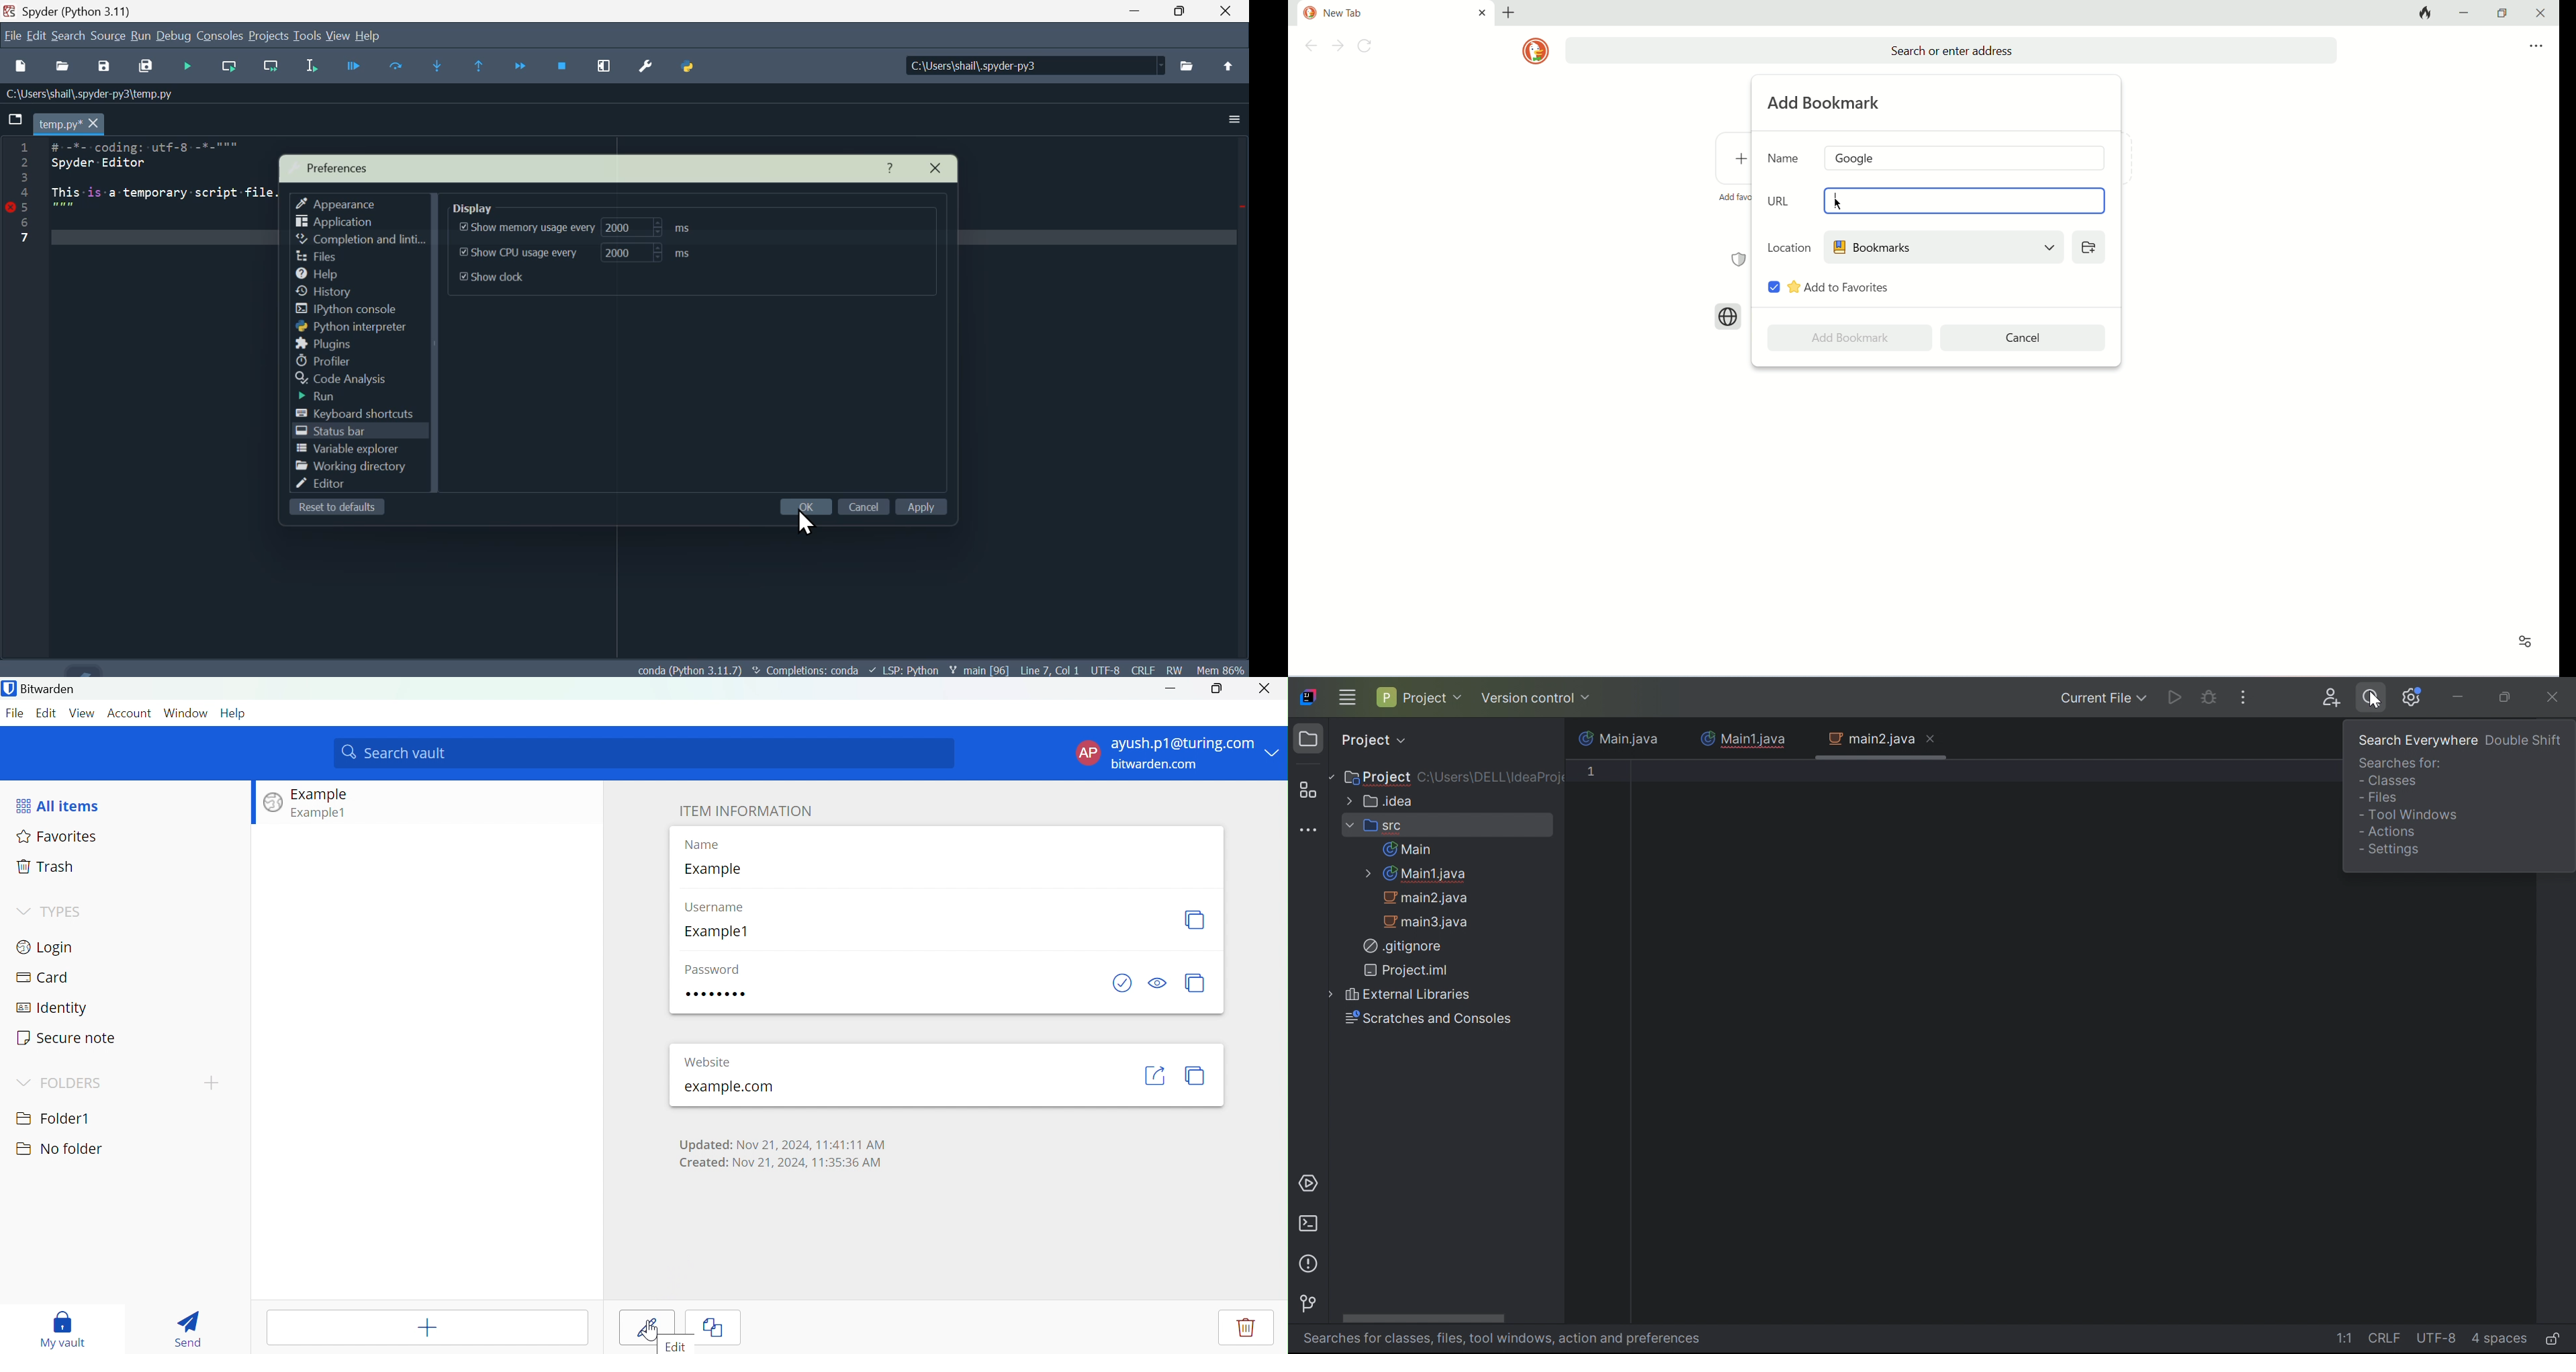  I want to click on current tab, so click(1382, 13).